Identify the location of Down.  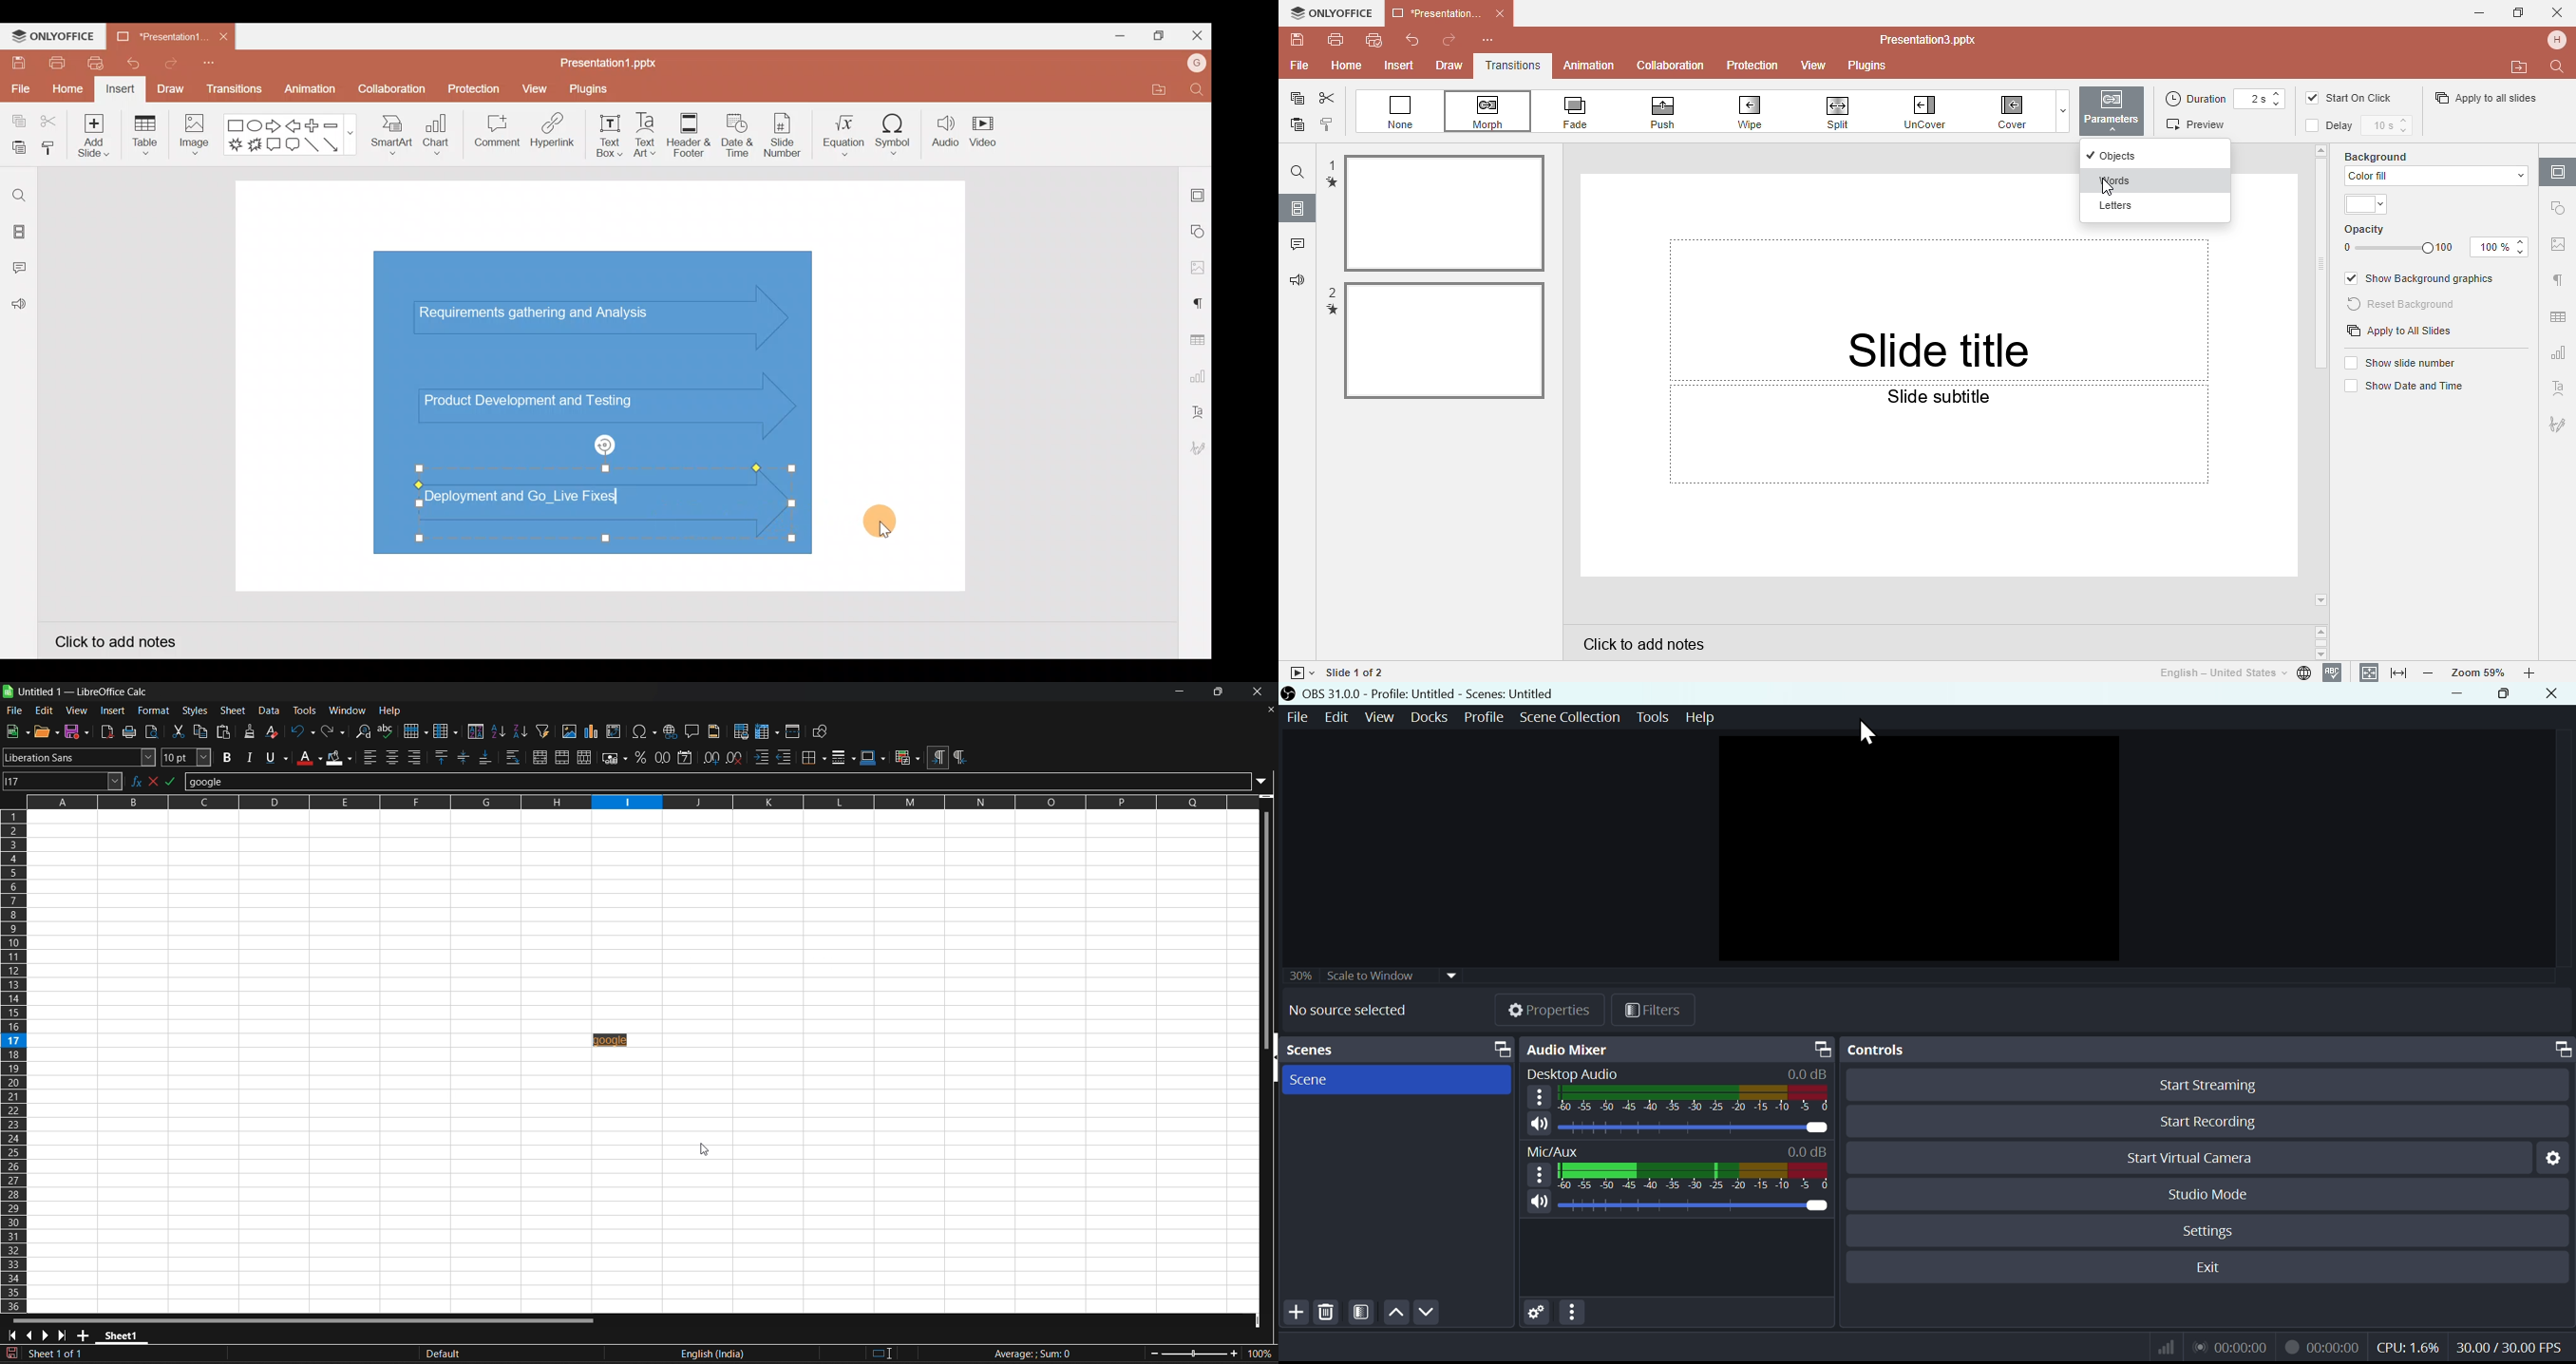
(1426, 1313).